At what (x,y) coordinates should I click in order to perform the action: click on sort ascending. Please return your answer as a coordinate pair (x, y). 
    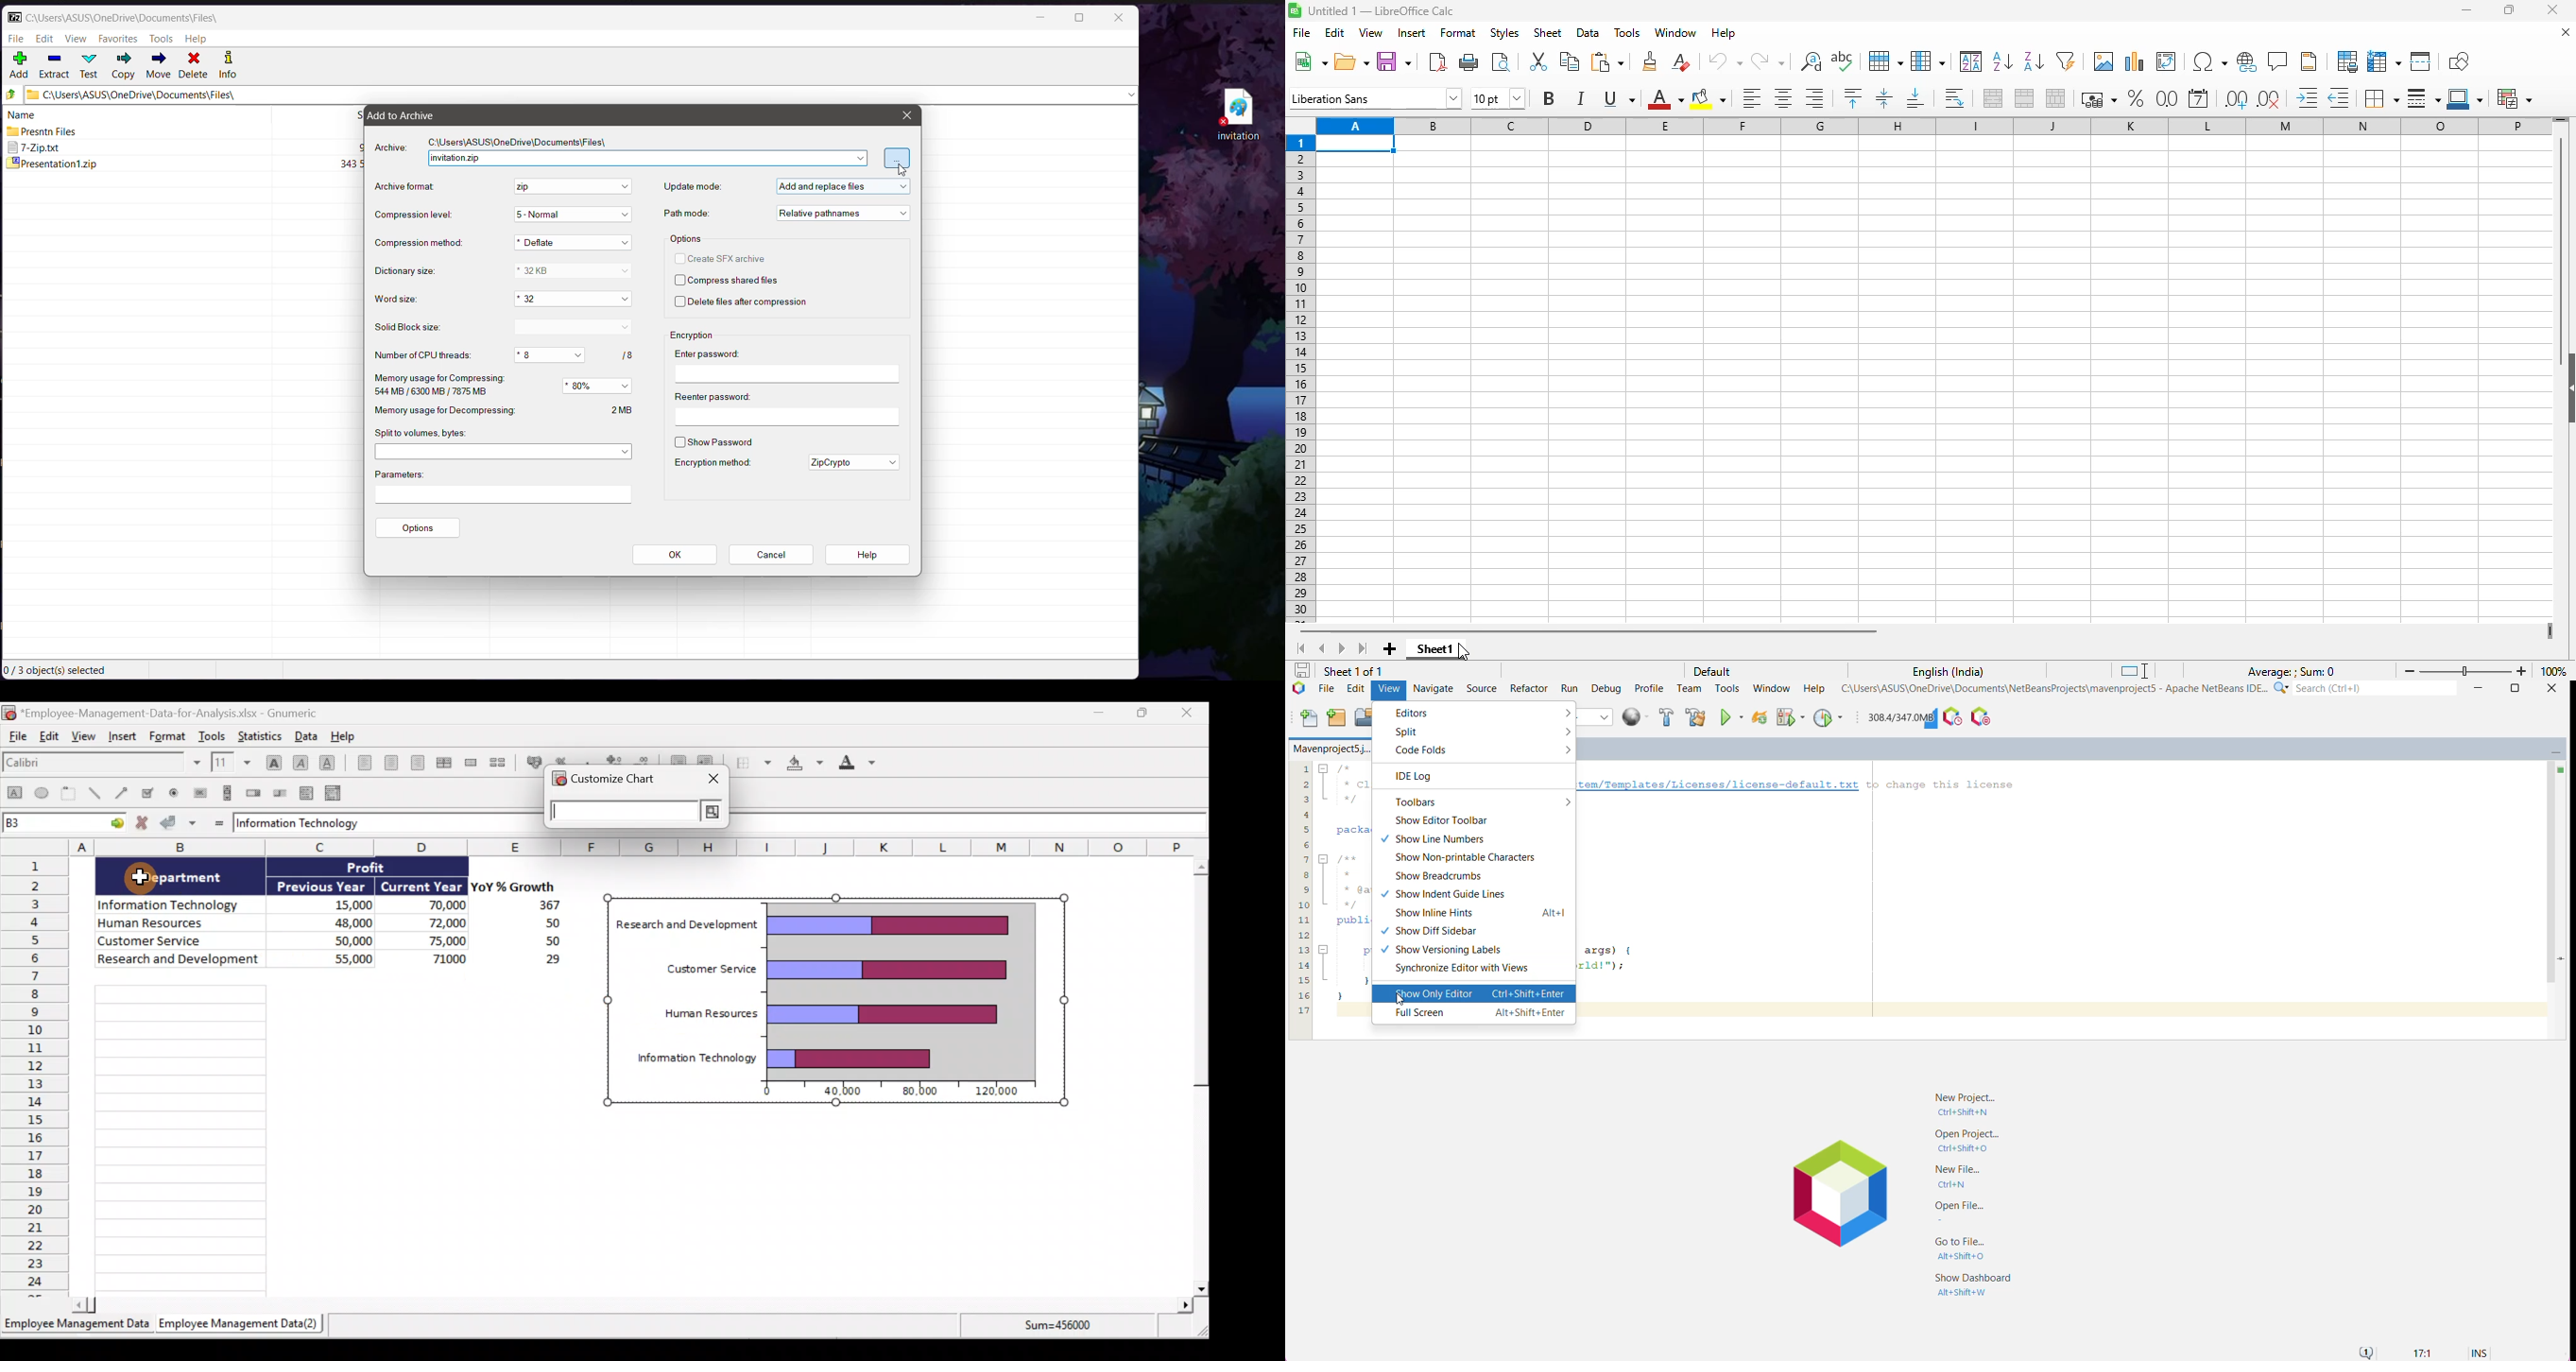
    Looking at the image, I should click on (2002, 61).